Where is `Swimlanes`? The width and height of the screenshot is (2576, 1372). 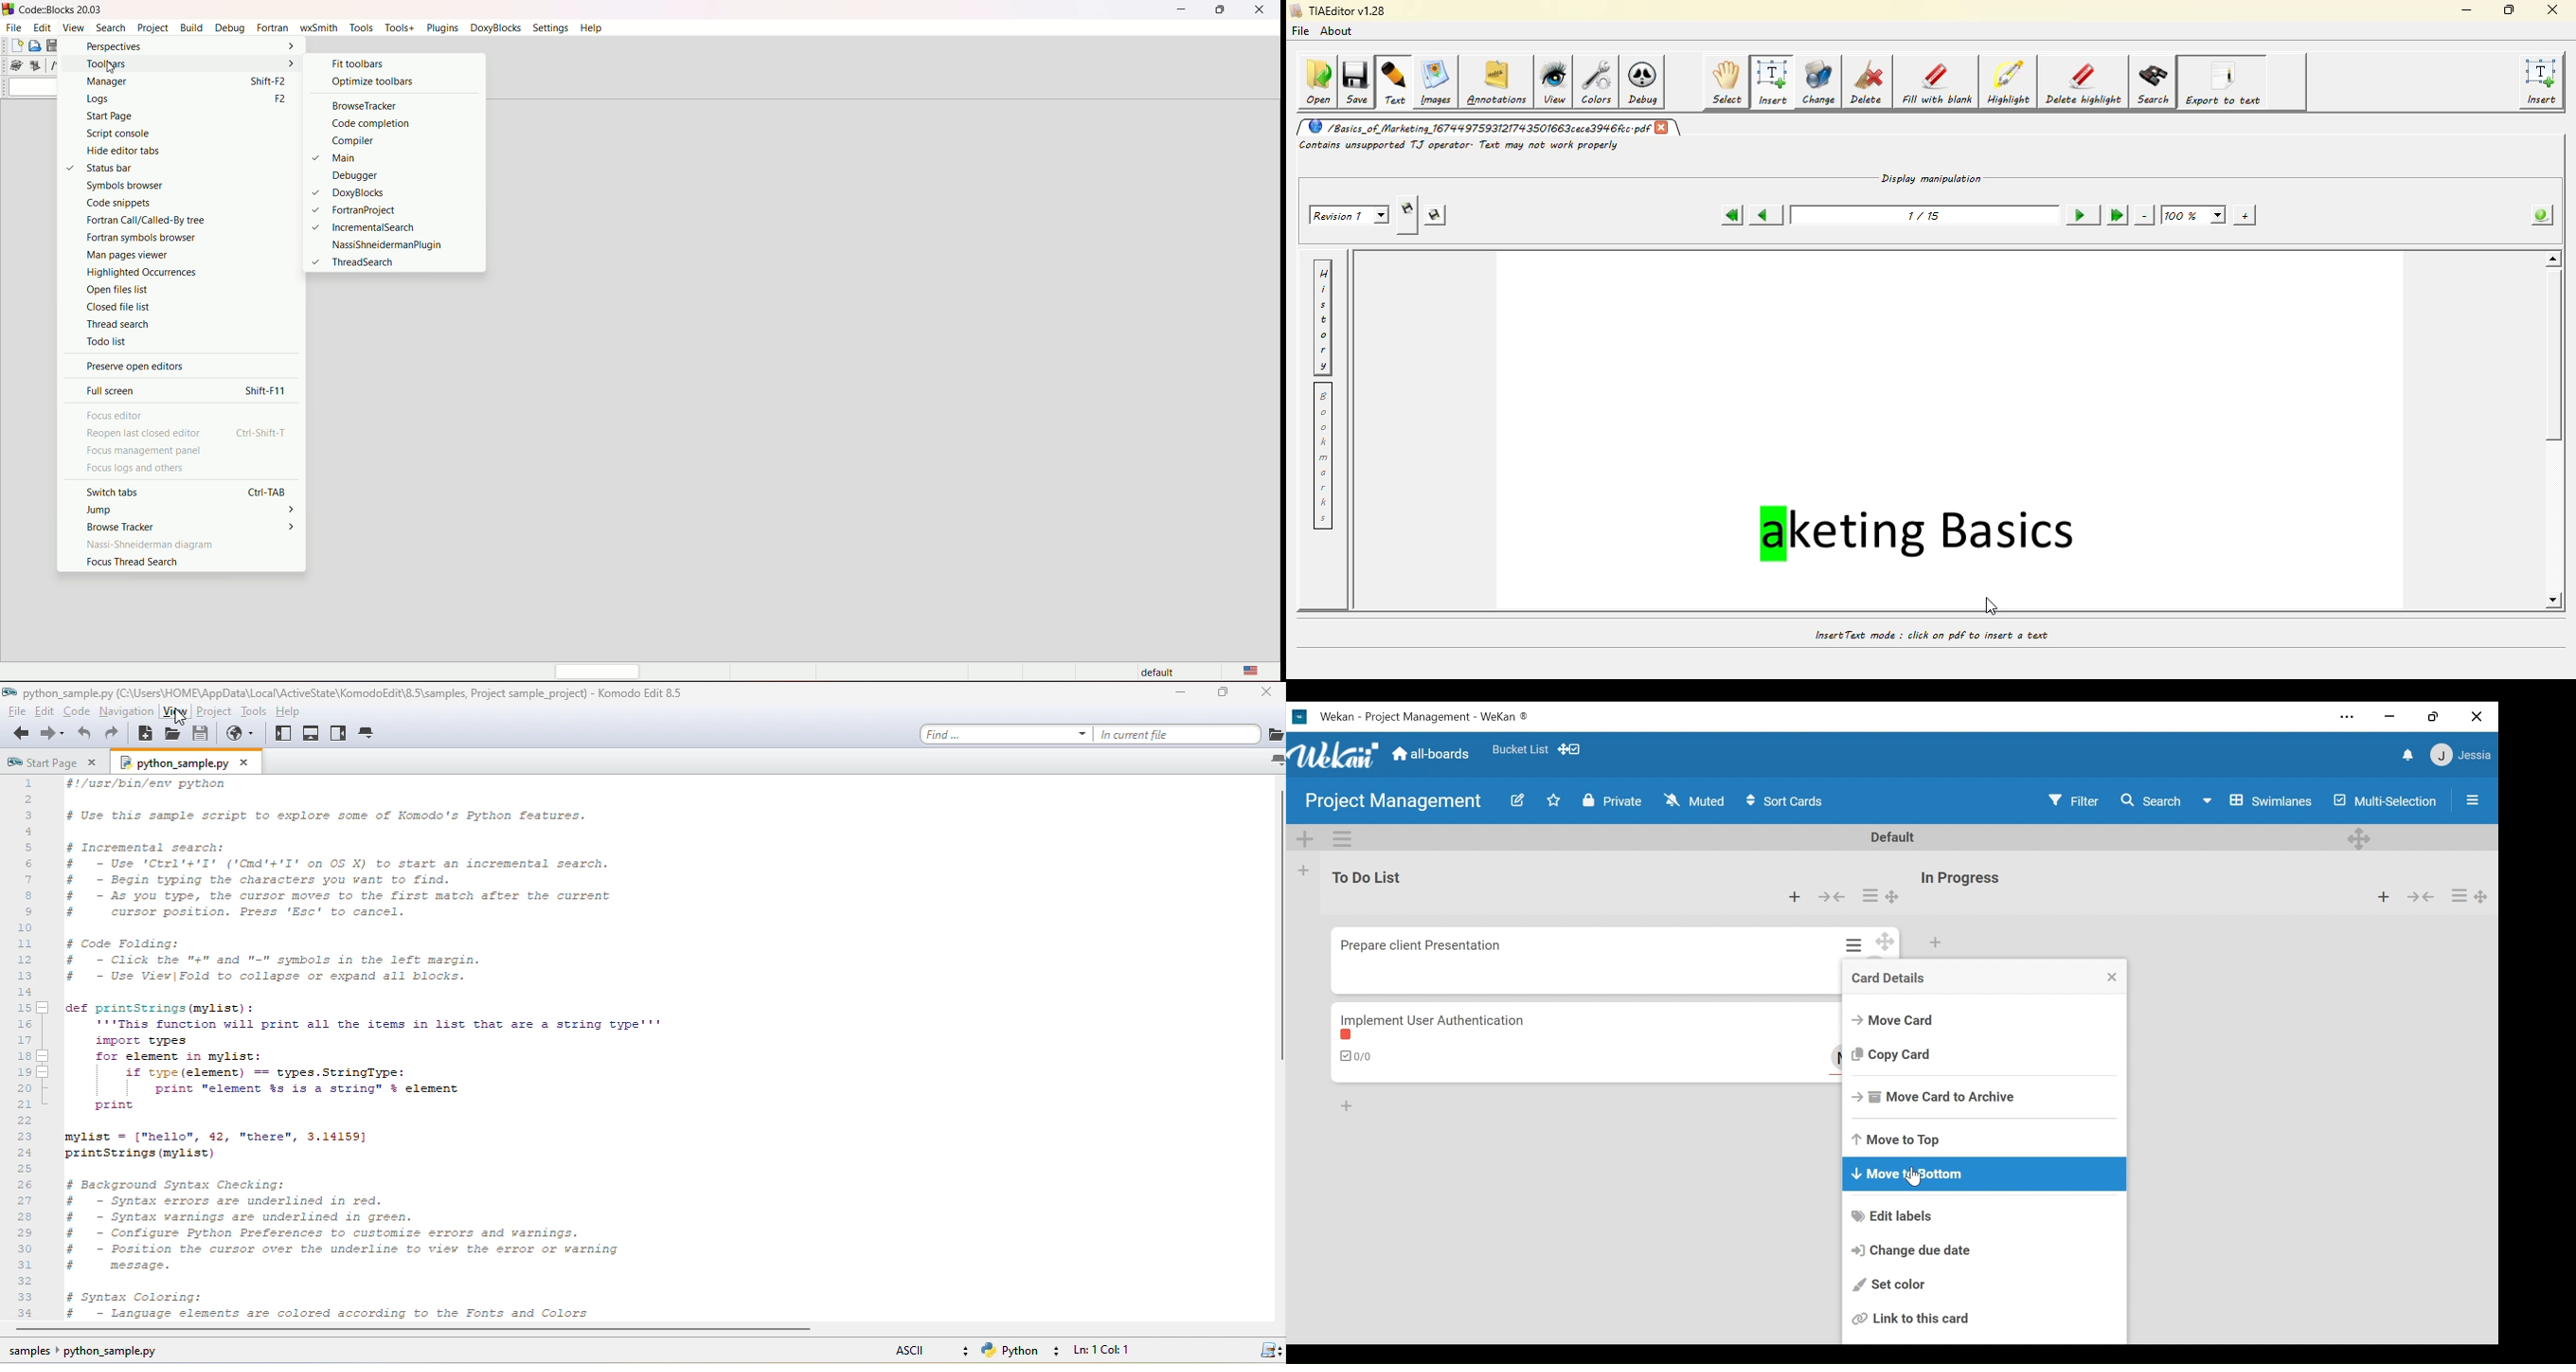
Swimlanes is located at coordinates (2257, 801).